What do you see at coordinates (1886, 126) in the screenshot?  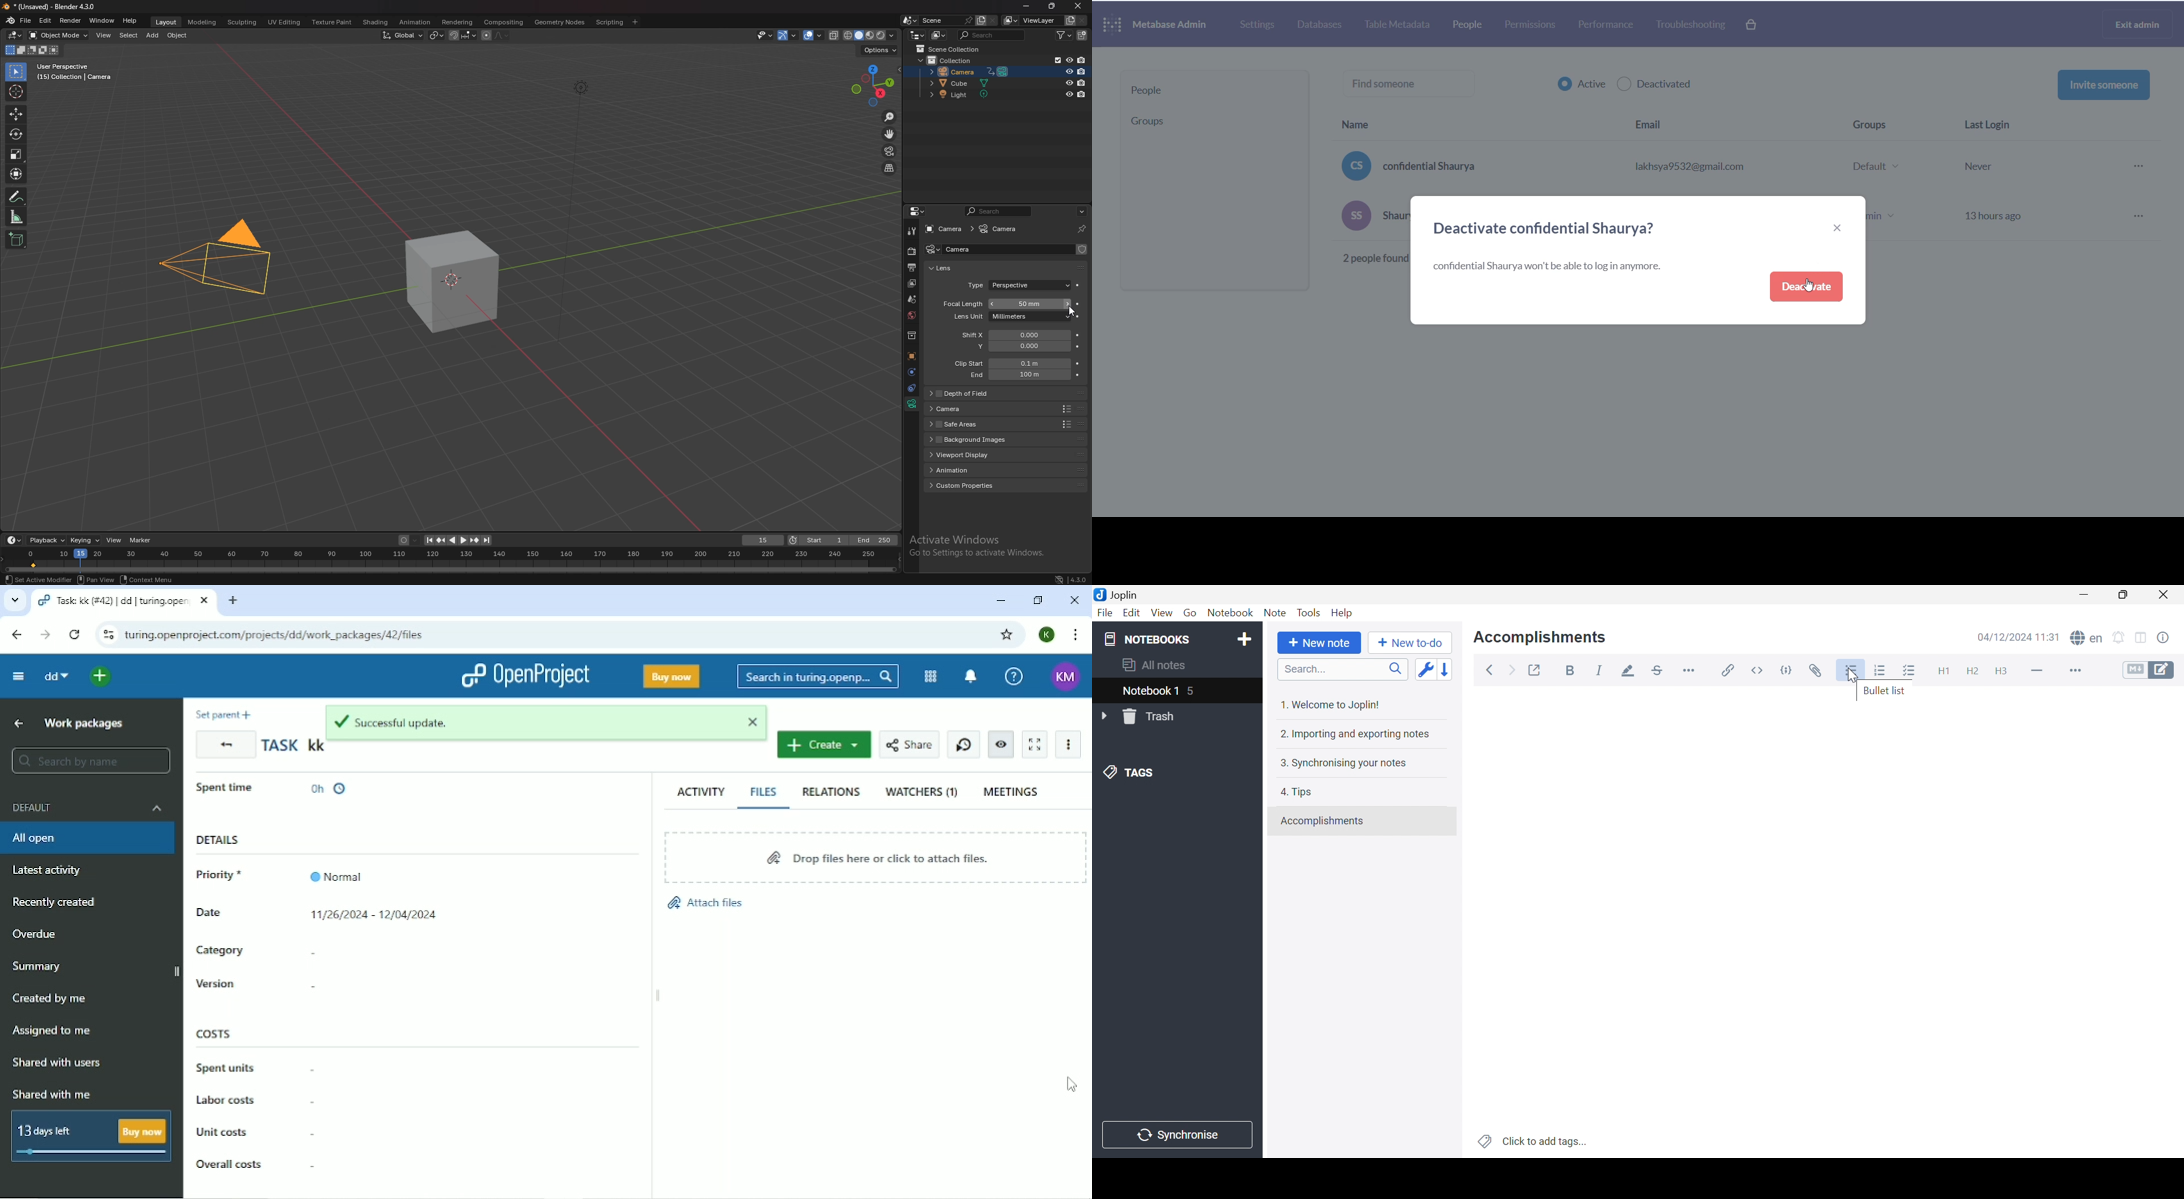 I see `group` at bounding box center [1886, 126].